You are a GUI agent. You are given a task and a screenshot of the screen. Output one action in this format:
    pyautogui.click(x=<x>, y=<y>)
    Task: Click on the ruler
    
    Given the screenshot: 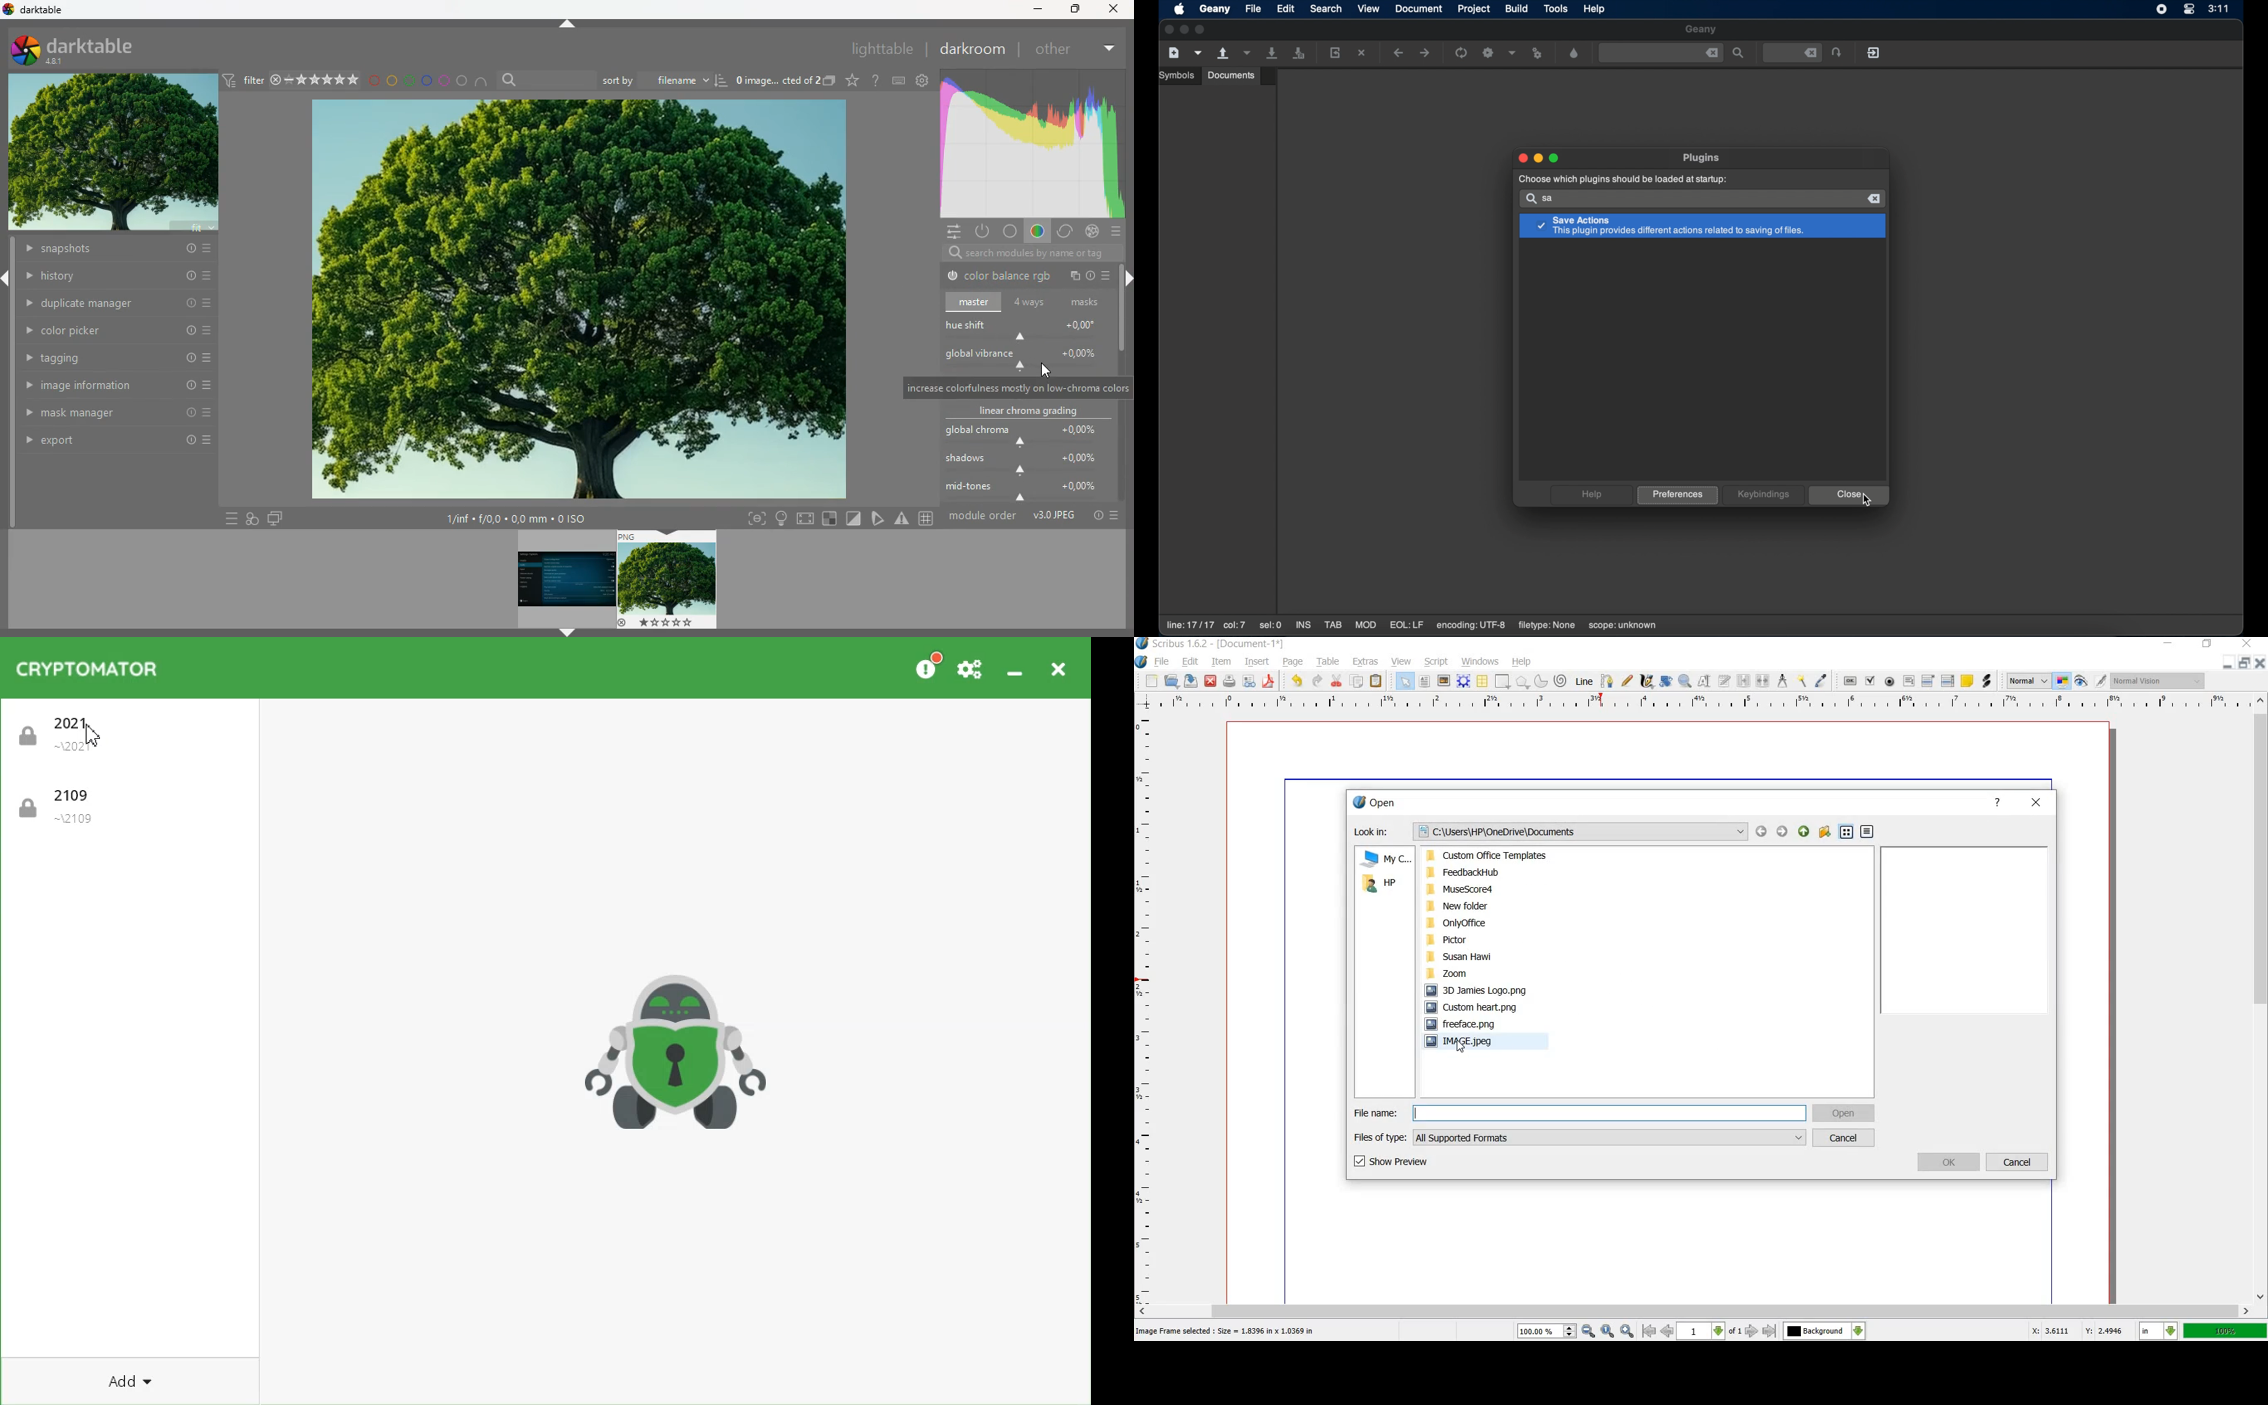 What is the action you would take?
    pyautogui.click(x=1150, y=1008)
    